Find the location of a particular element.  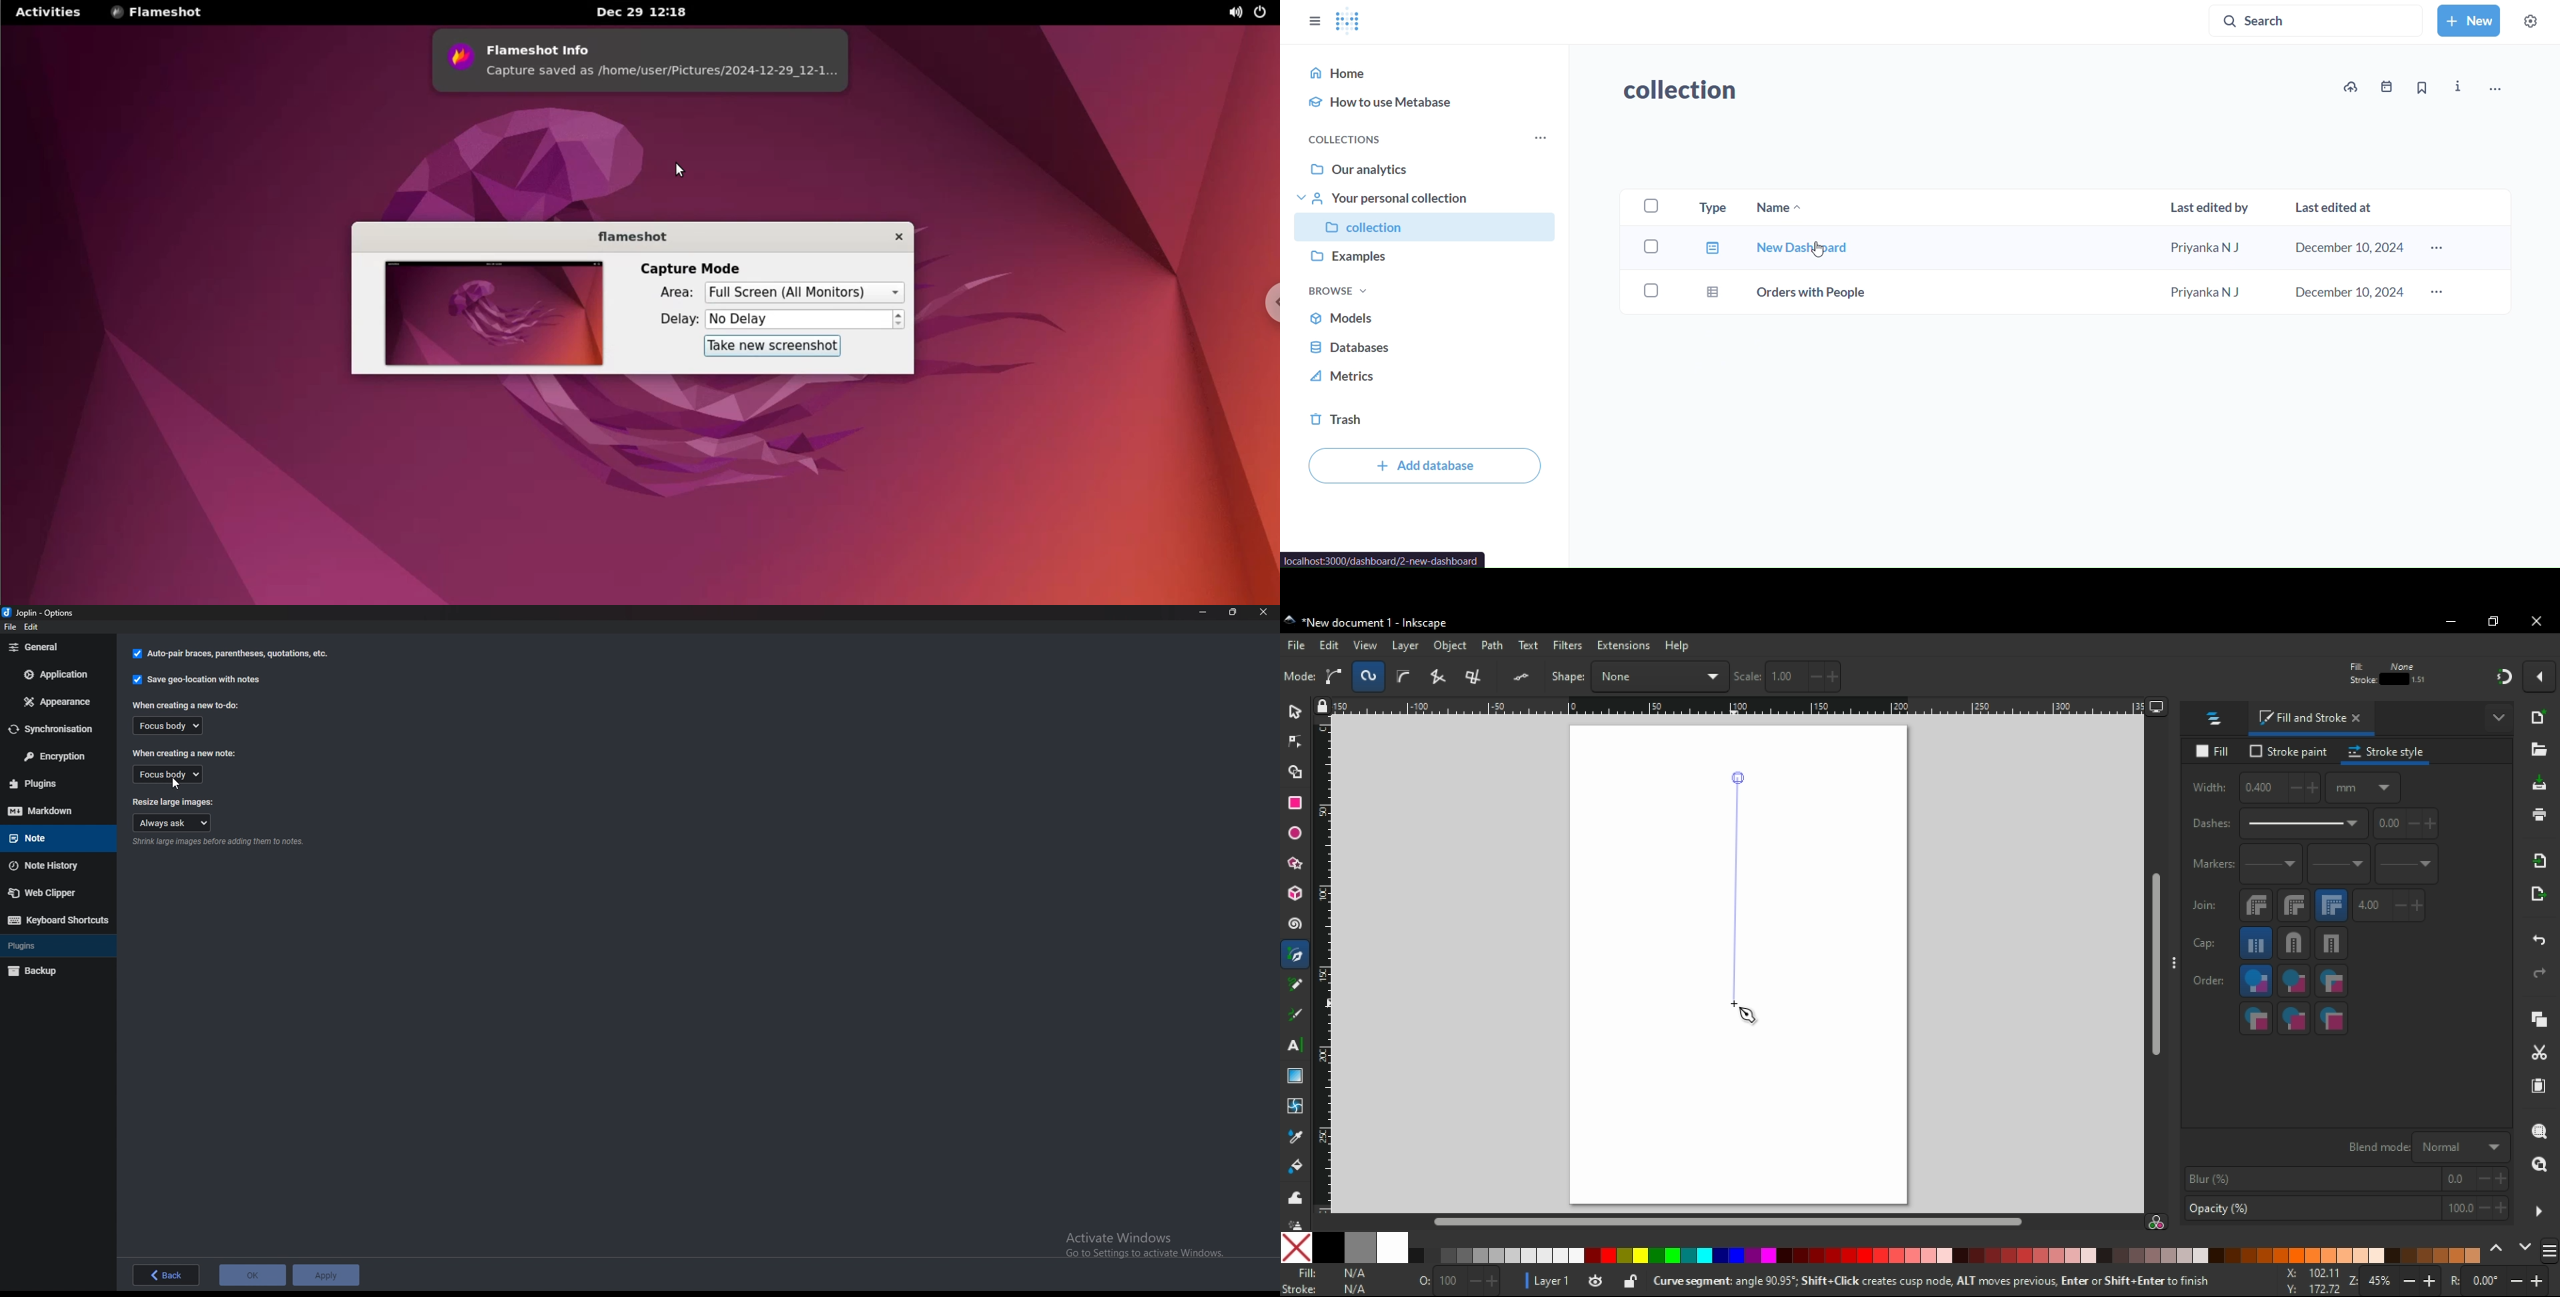

options is located at coordinates (43, 614).